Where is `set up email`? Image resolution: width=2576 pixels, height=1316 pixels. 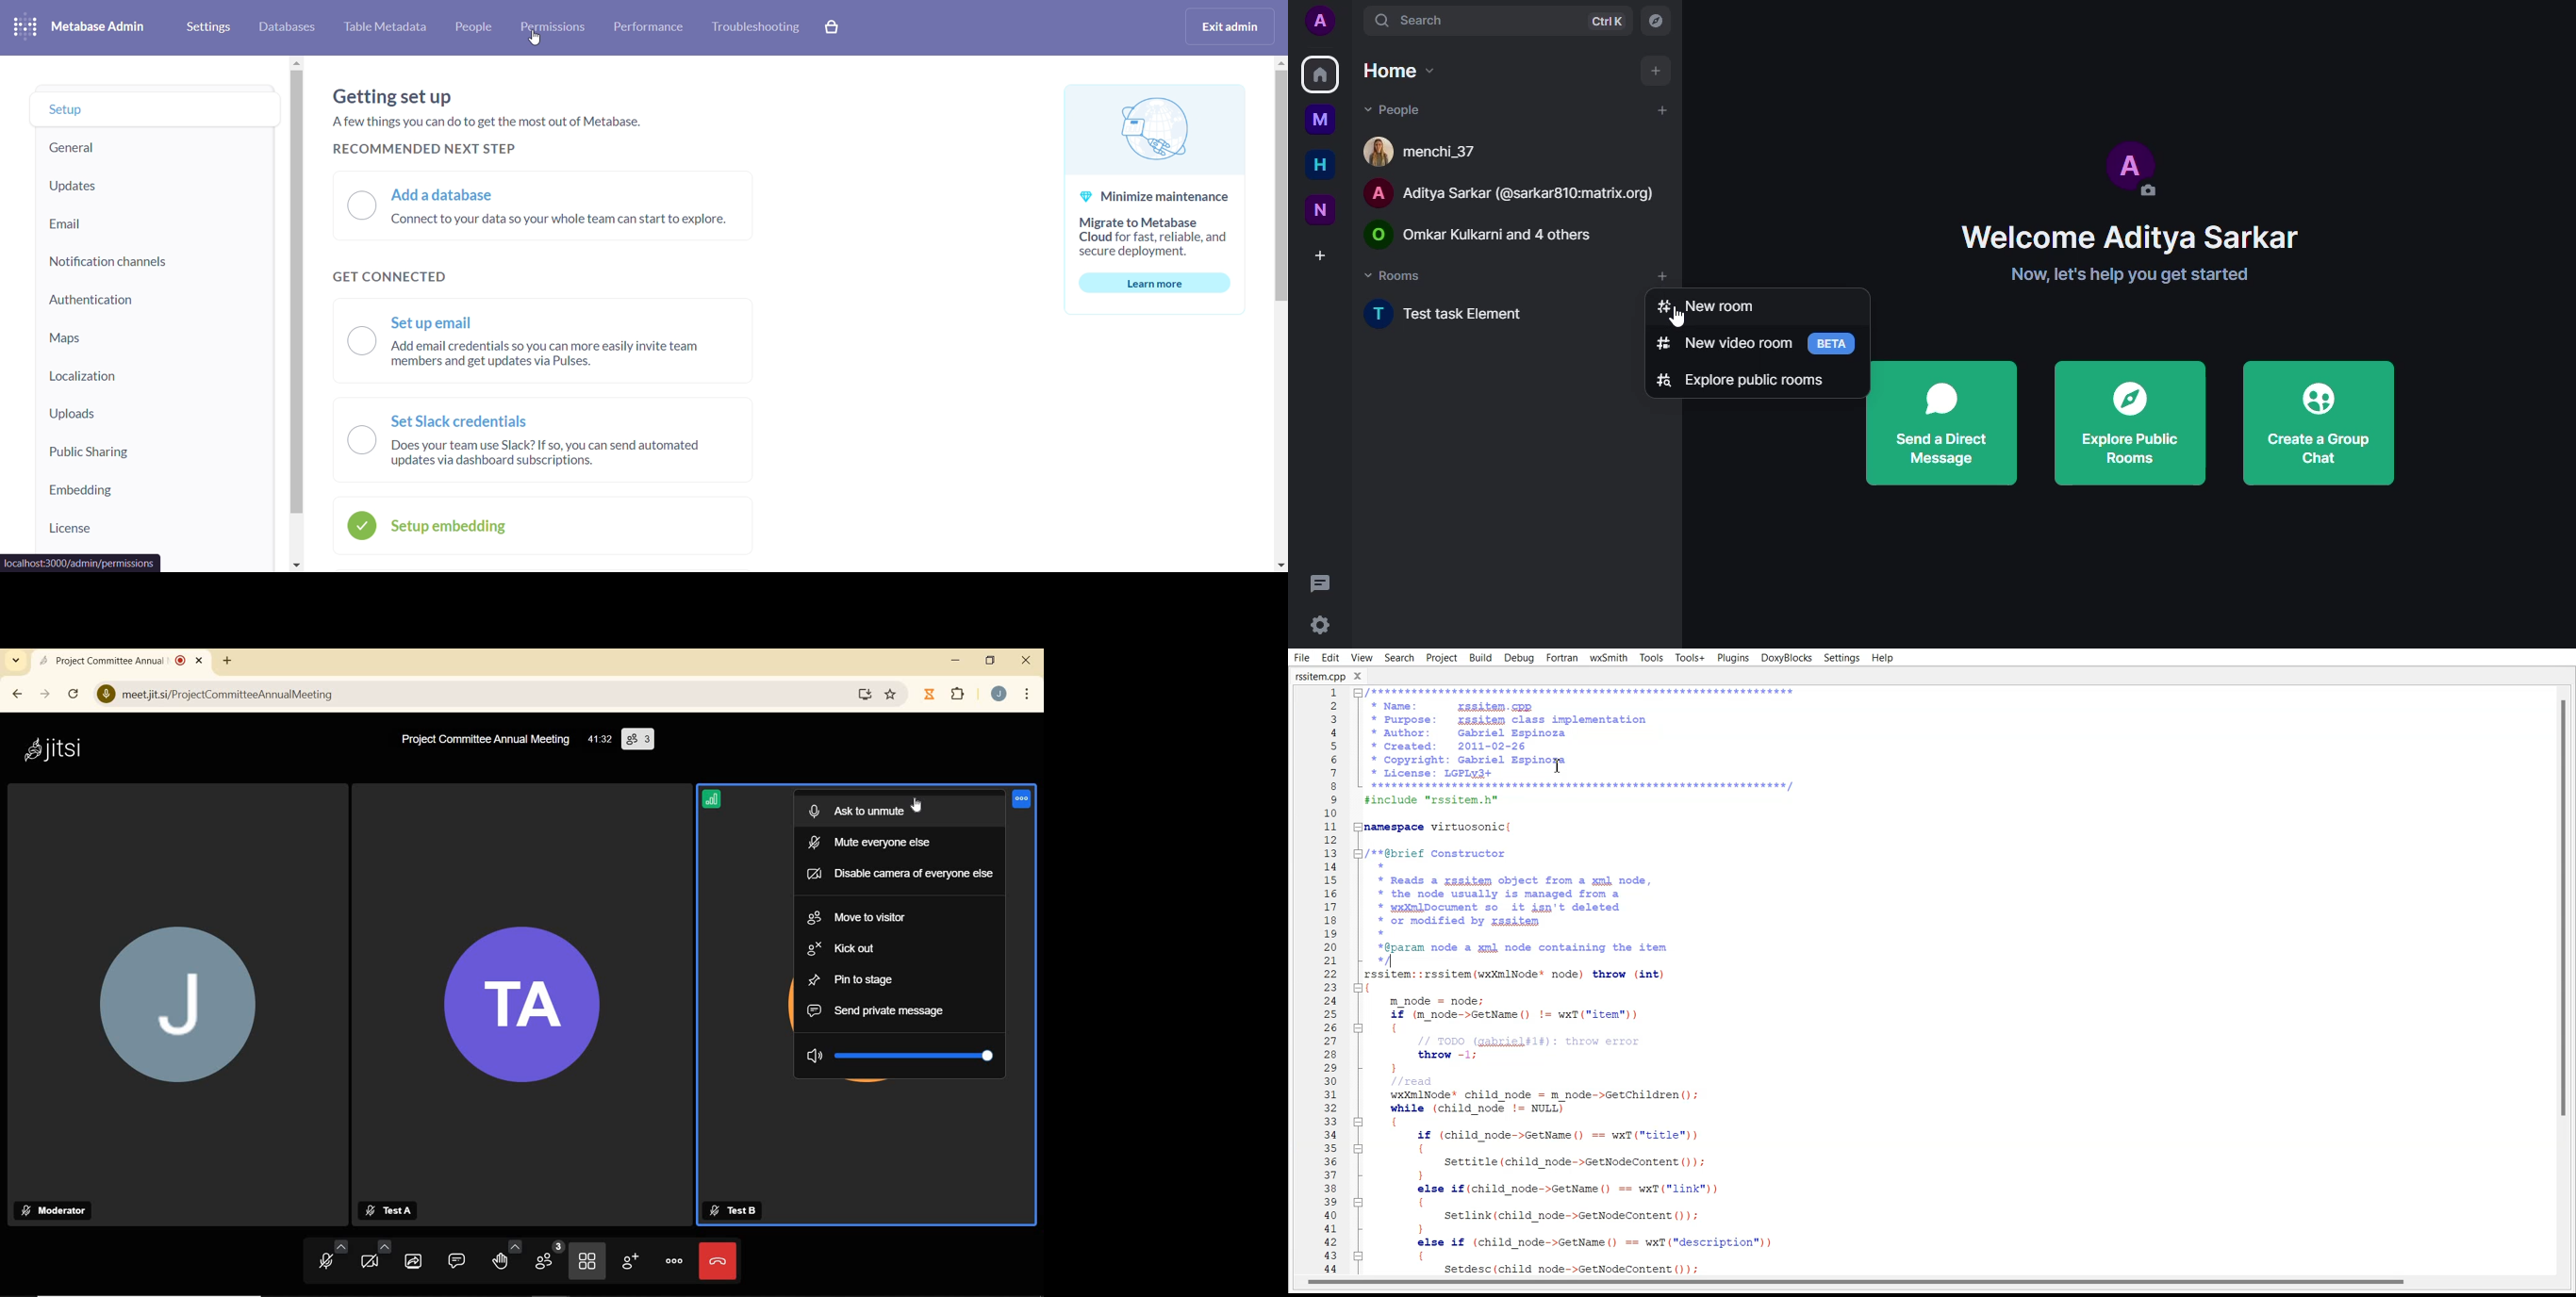 set up email is located at coordinates (544, 341).